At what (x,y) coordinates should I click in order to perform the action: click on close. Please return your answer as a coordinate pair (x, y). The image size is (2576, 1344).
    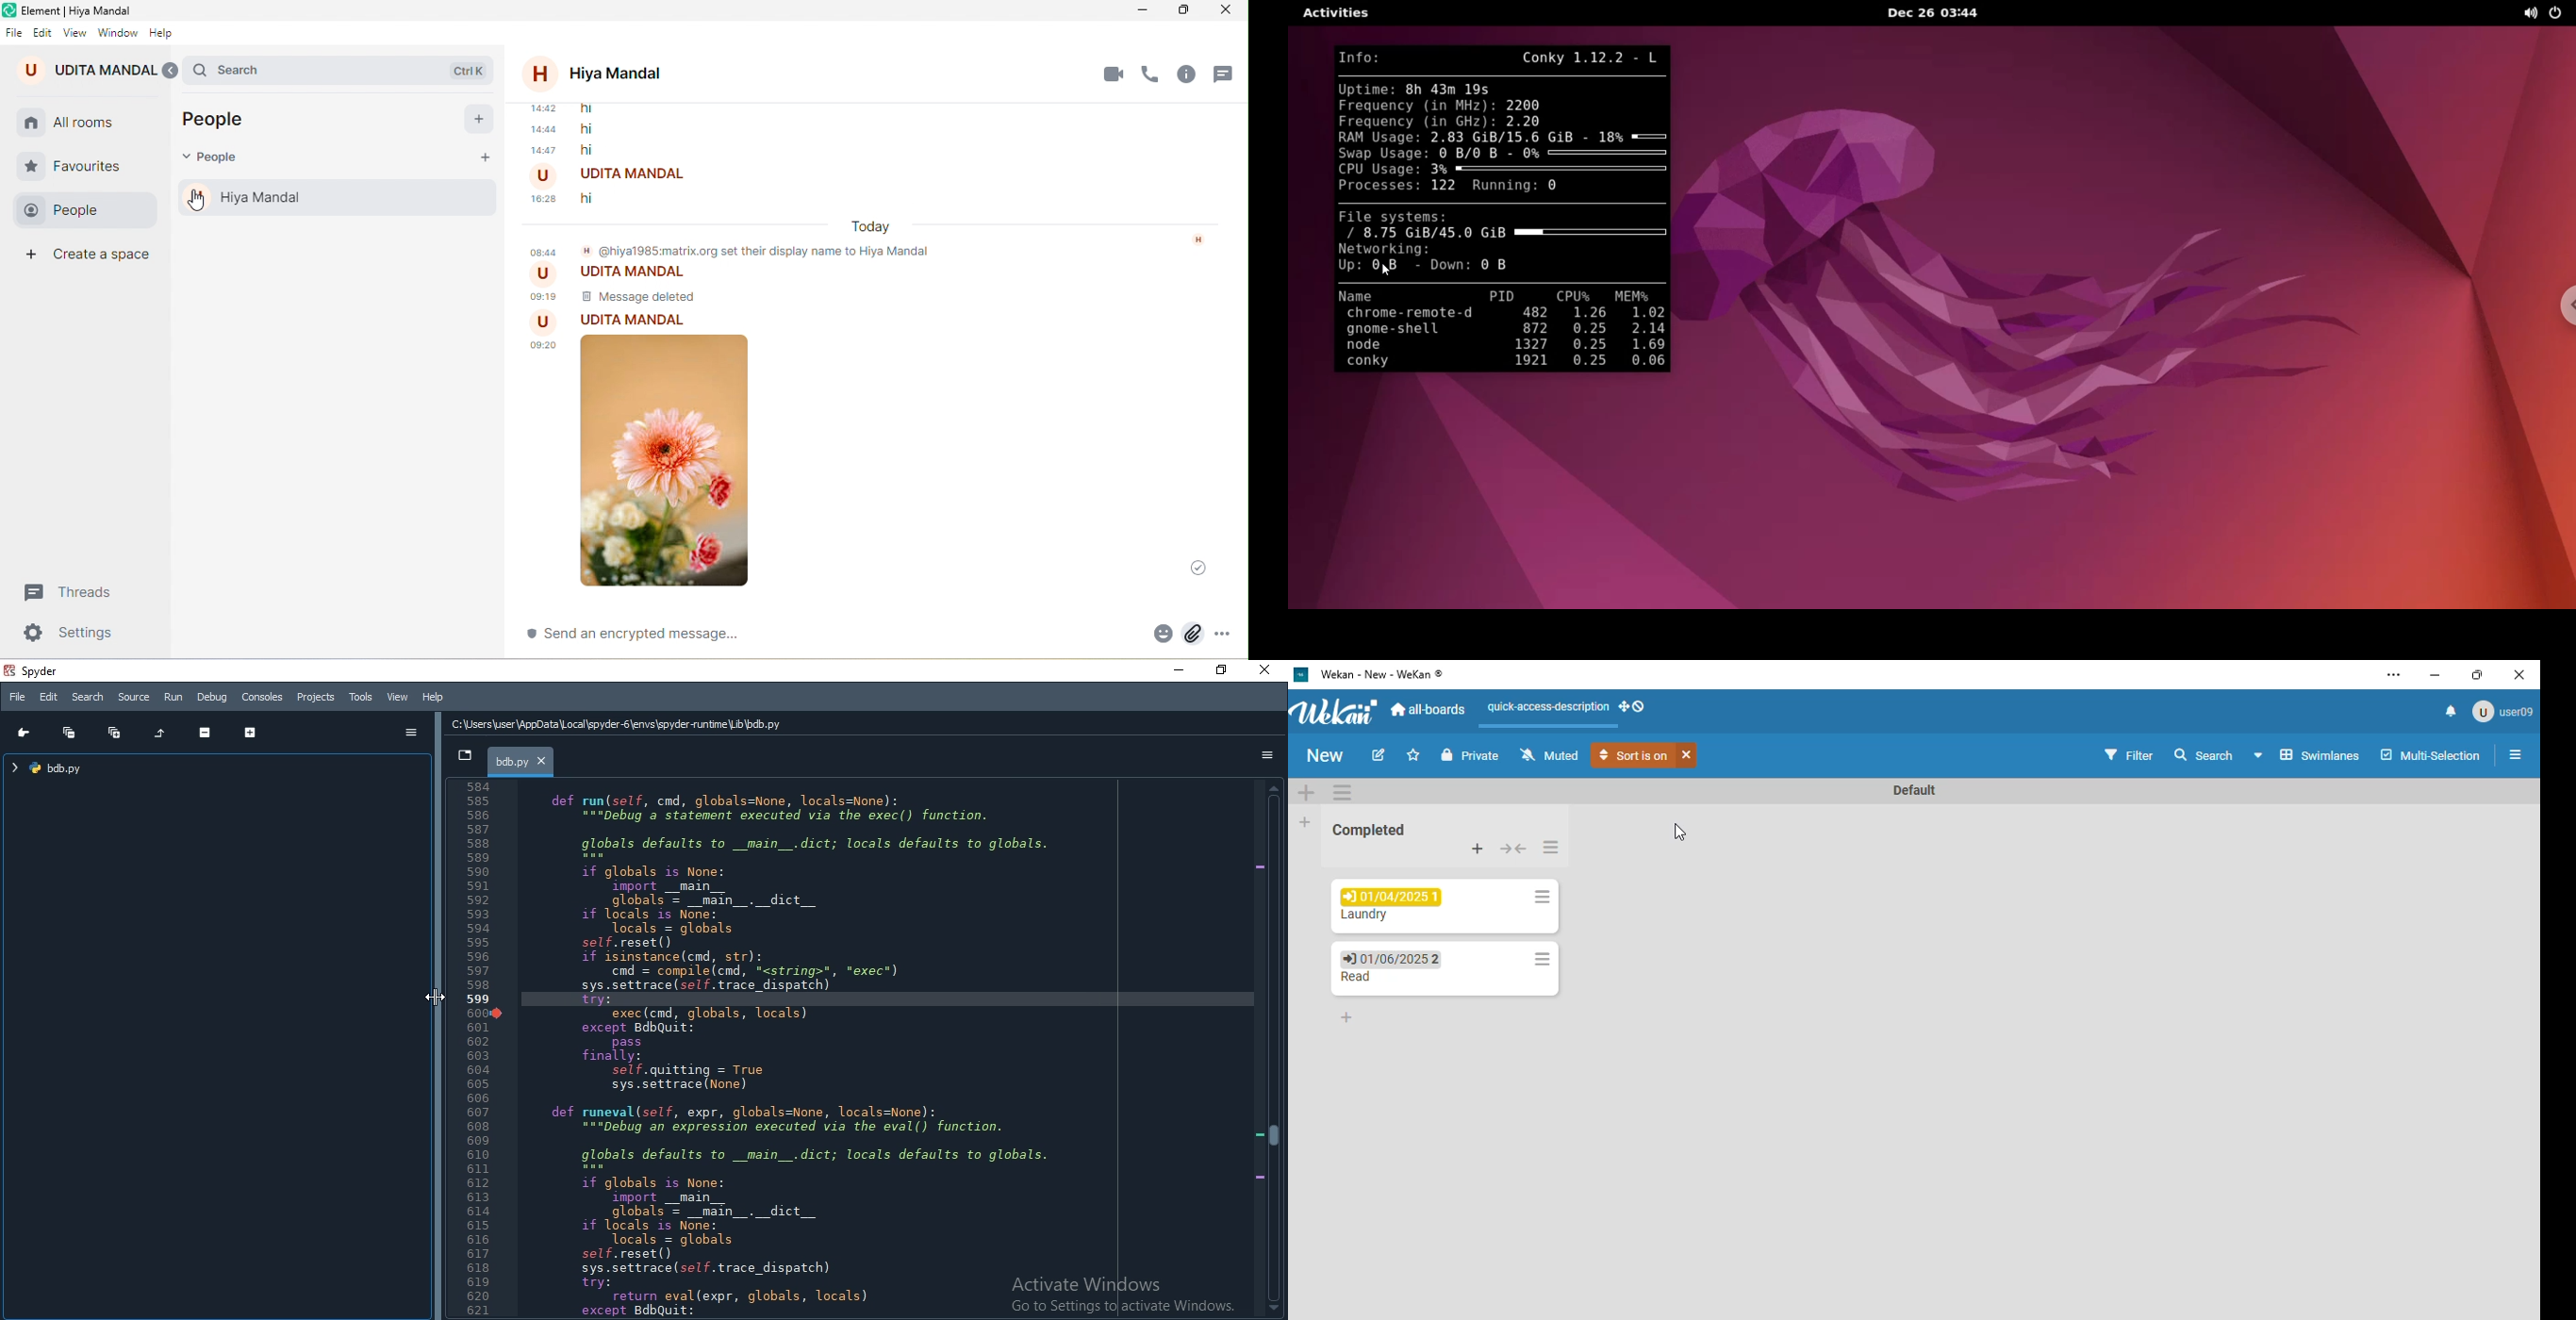
    Looking at the image, I should click on (1265, 671).